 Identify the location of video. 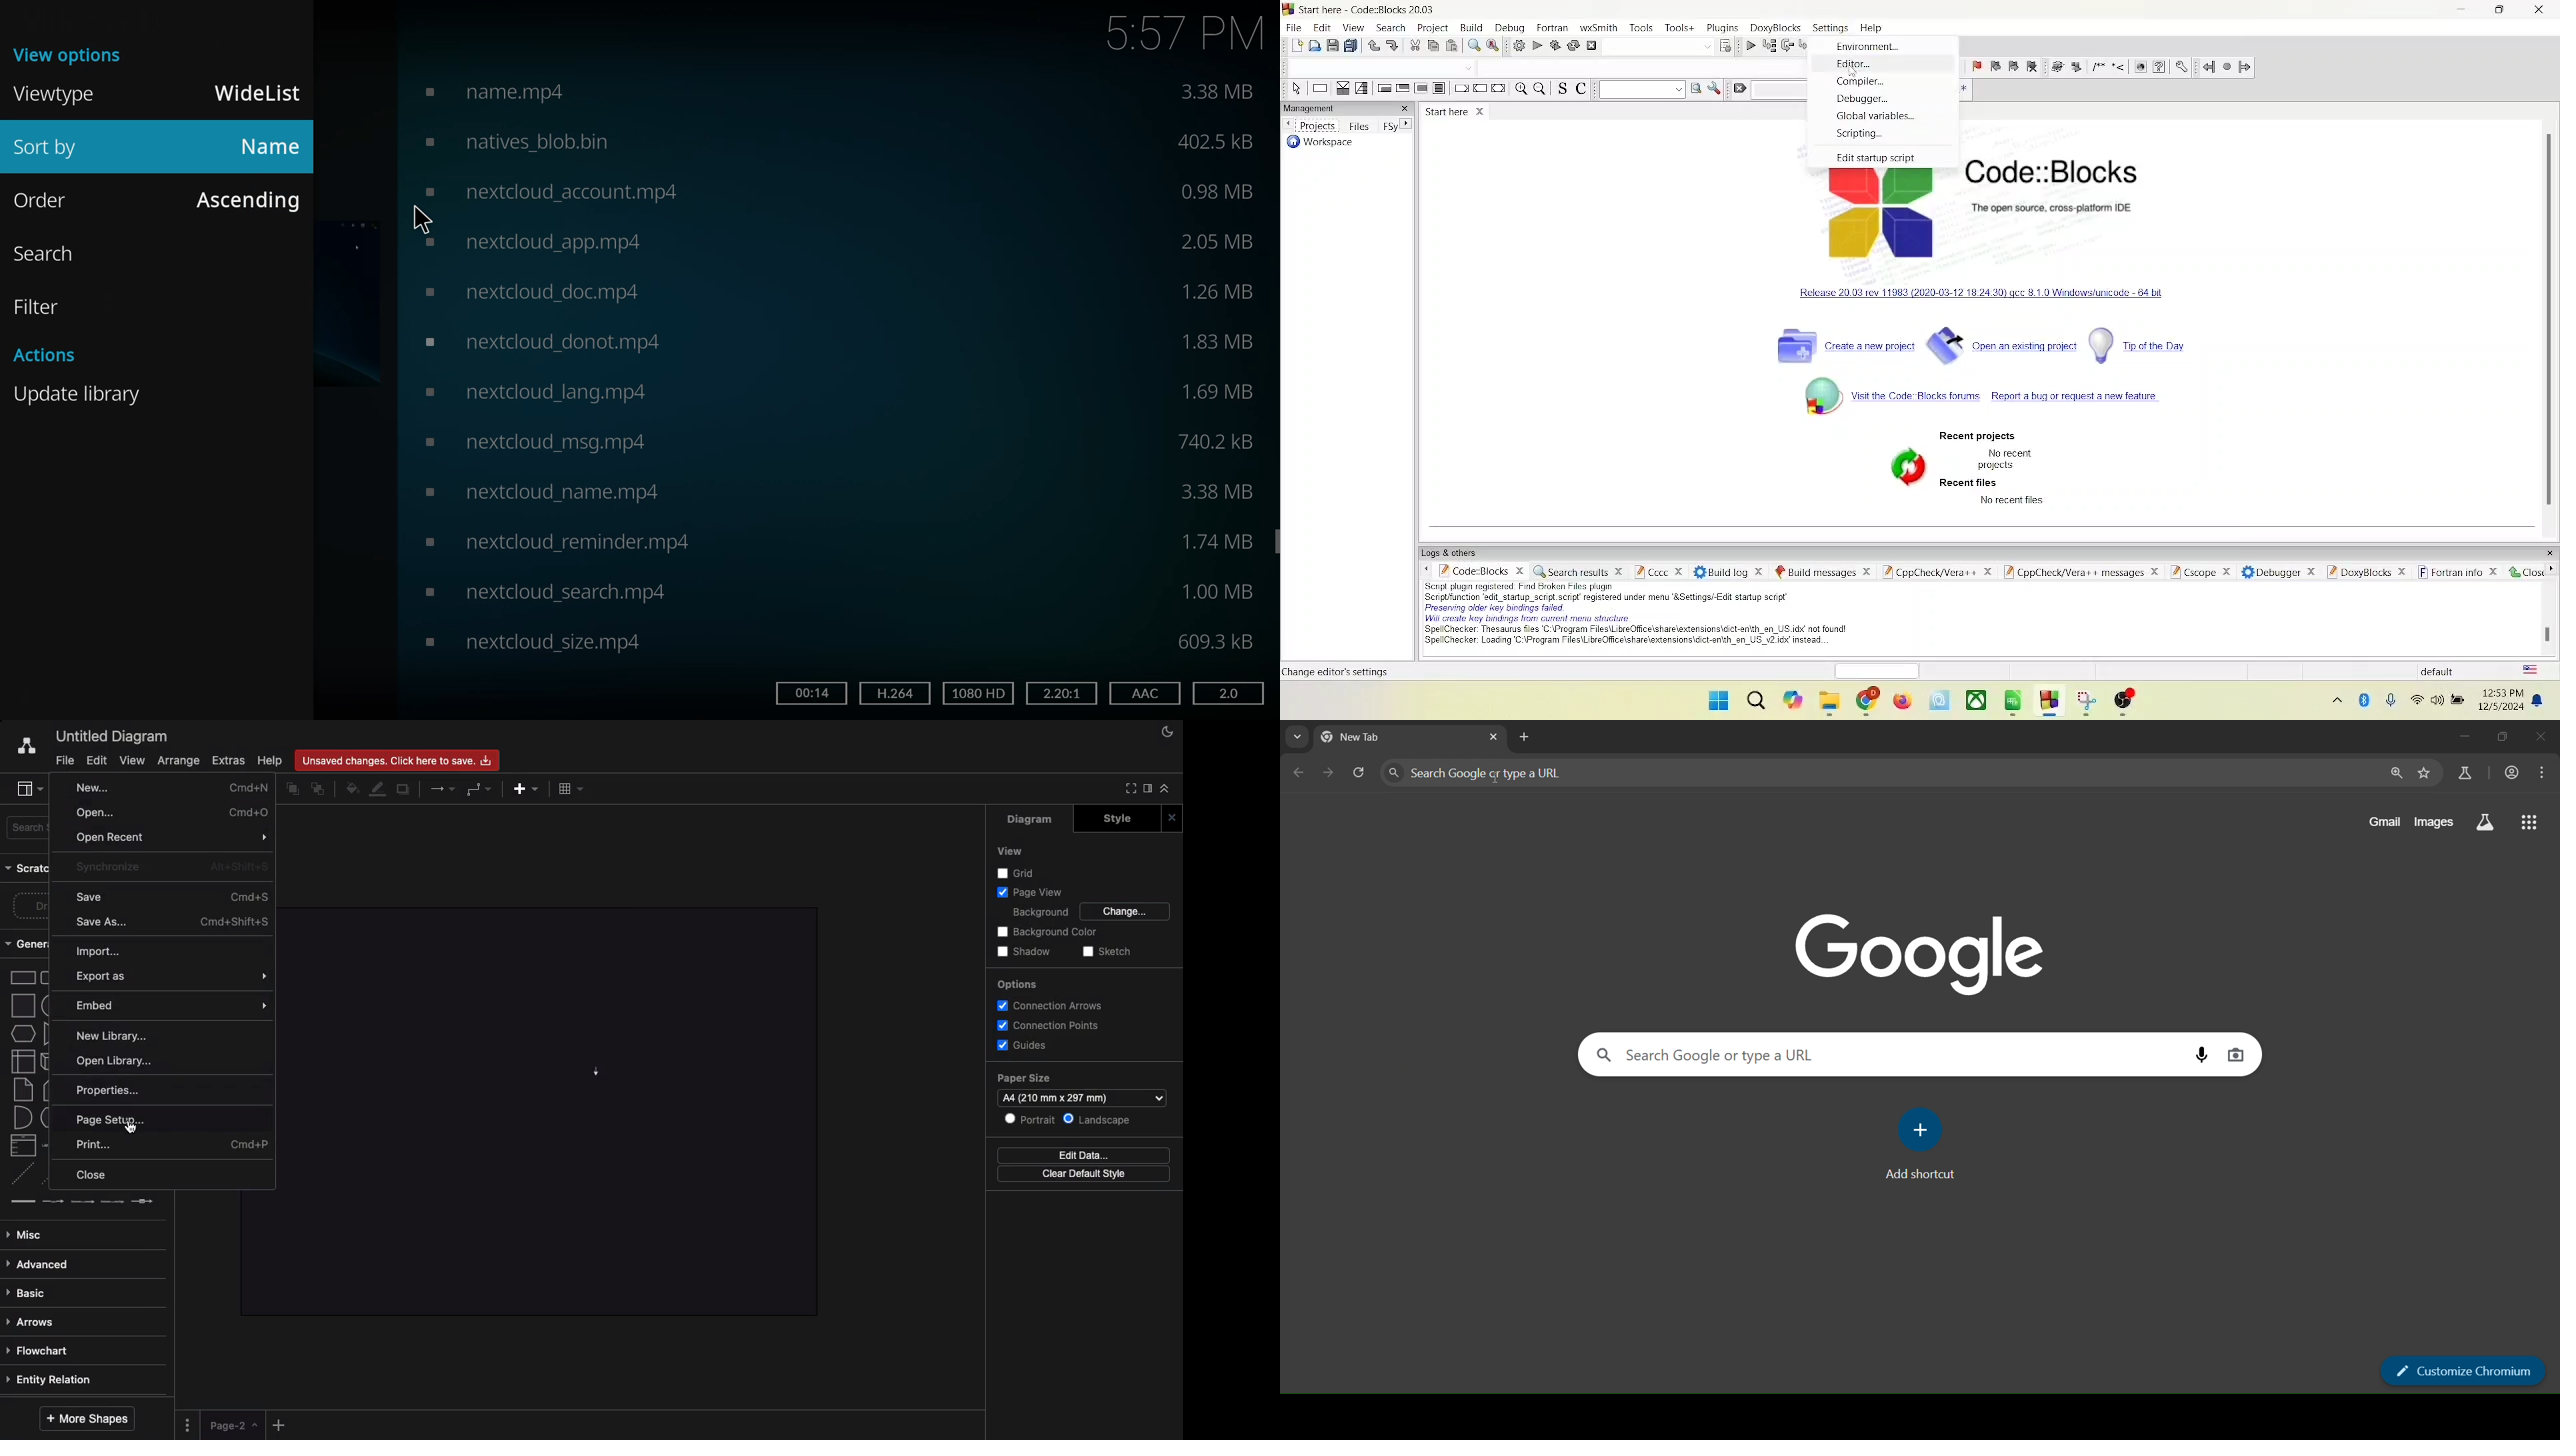
(569, 141).